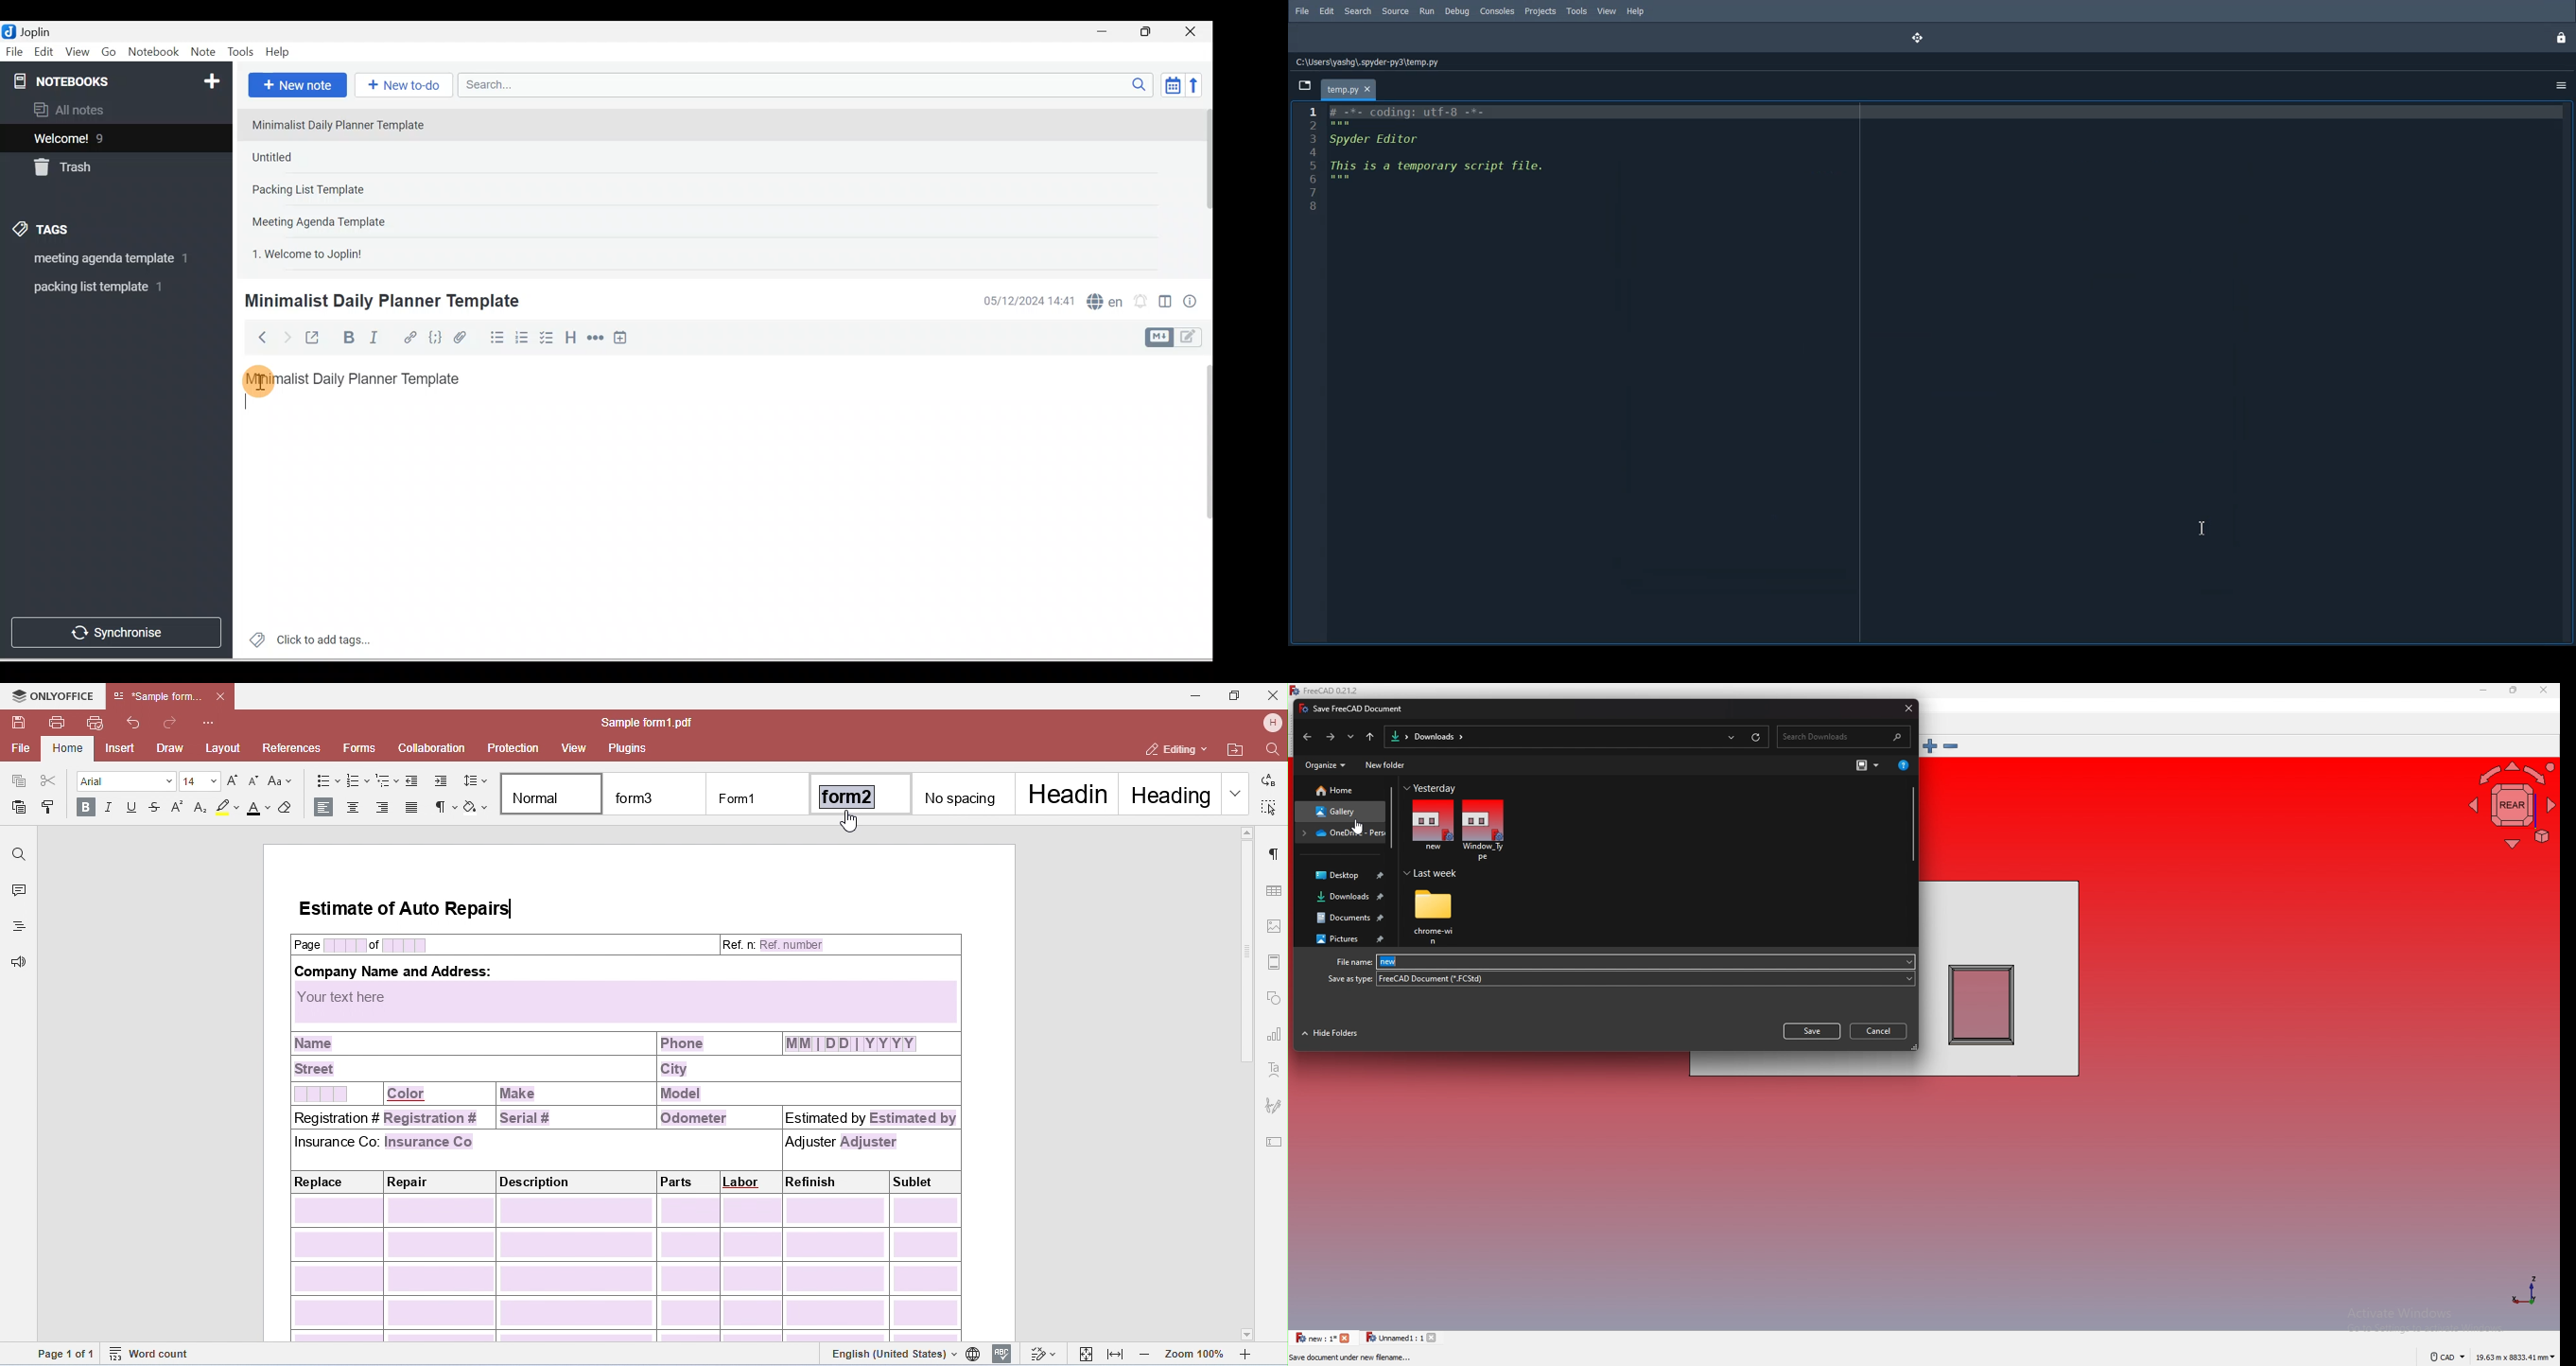 The width and height of the screenshot is (2576, 1372). I want to click on New note, so click(295, 86).